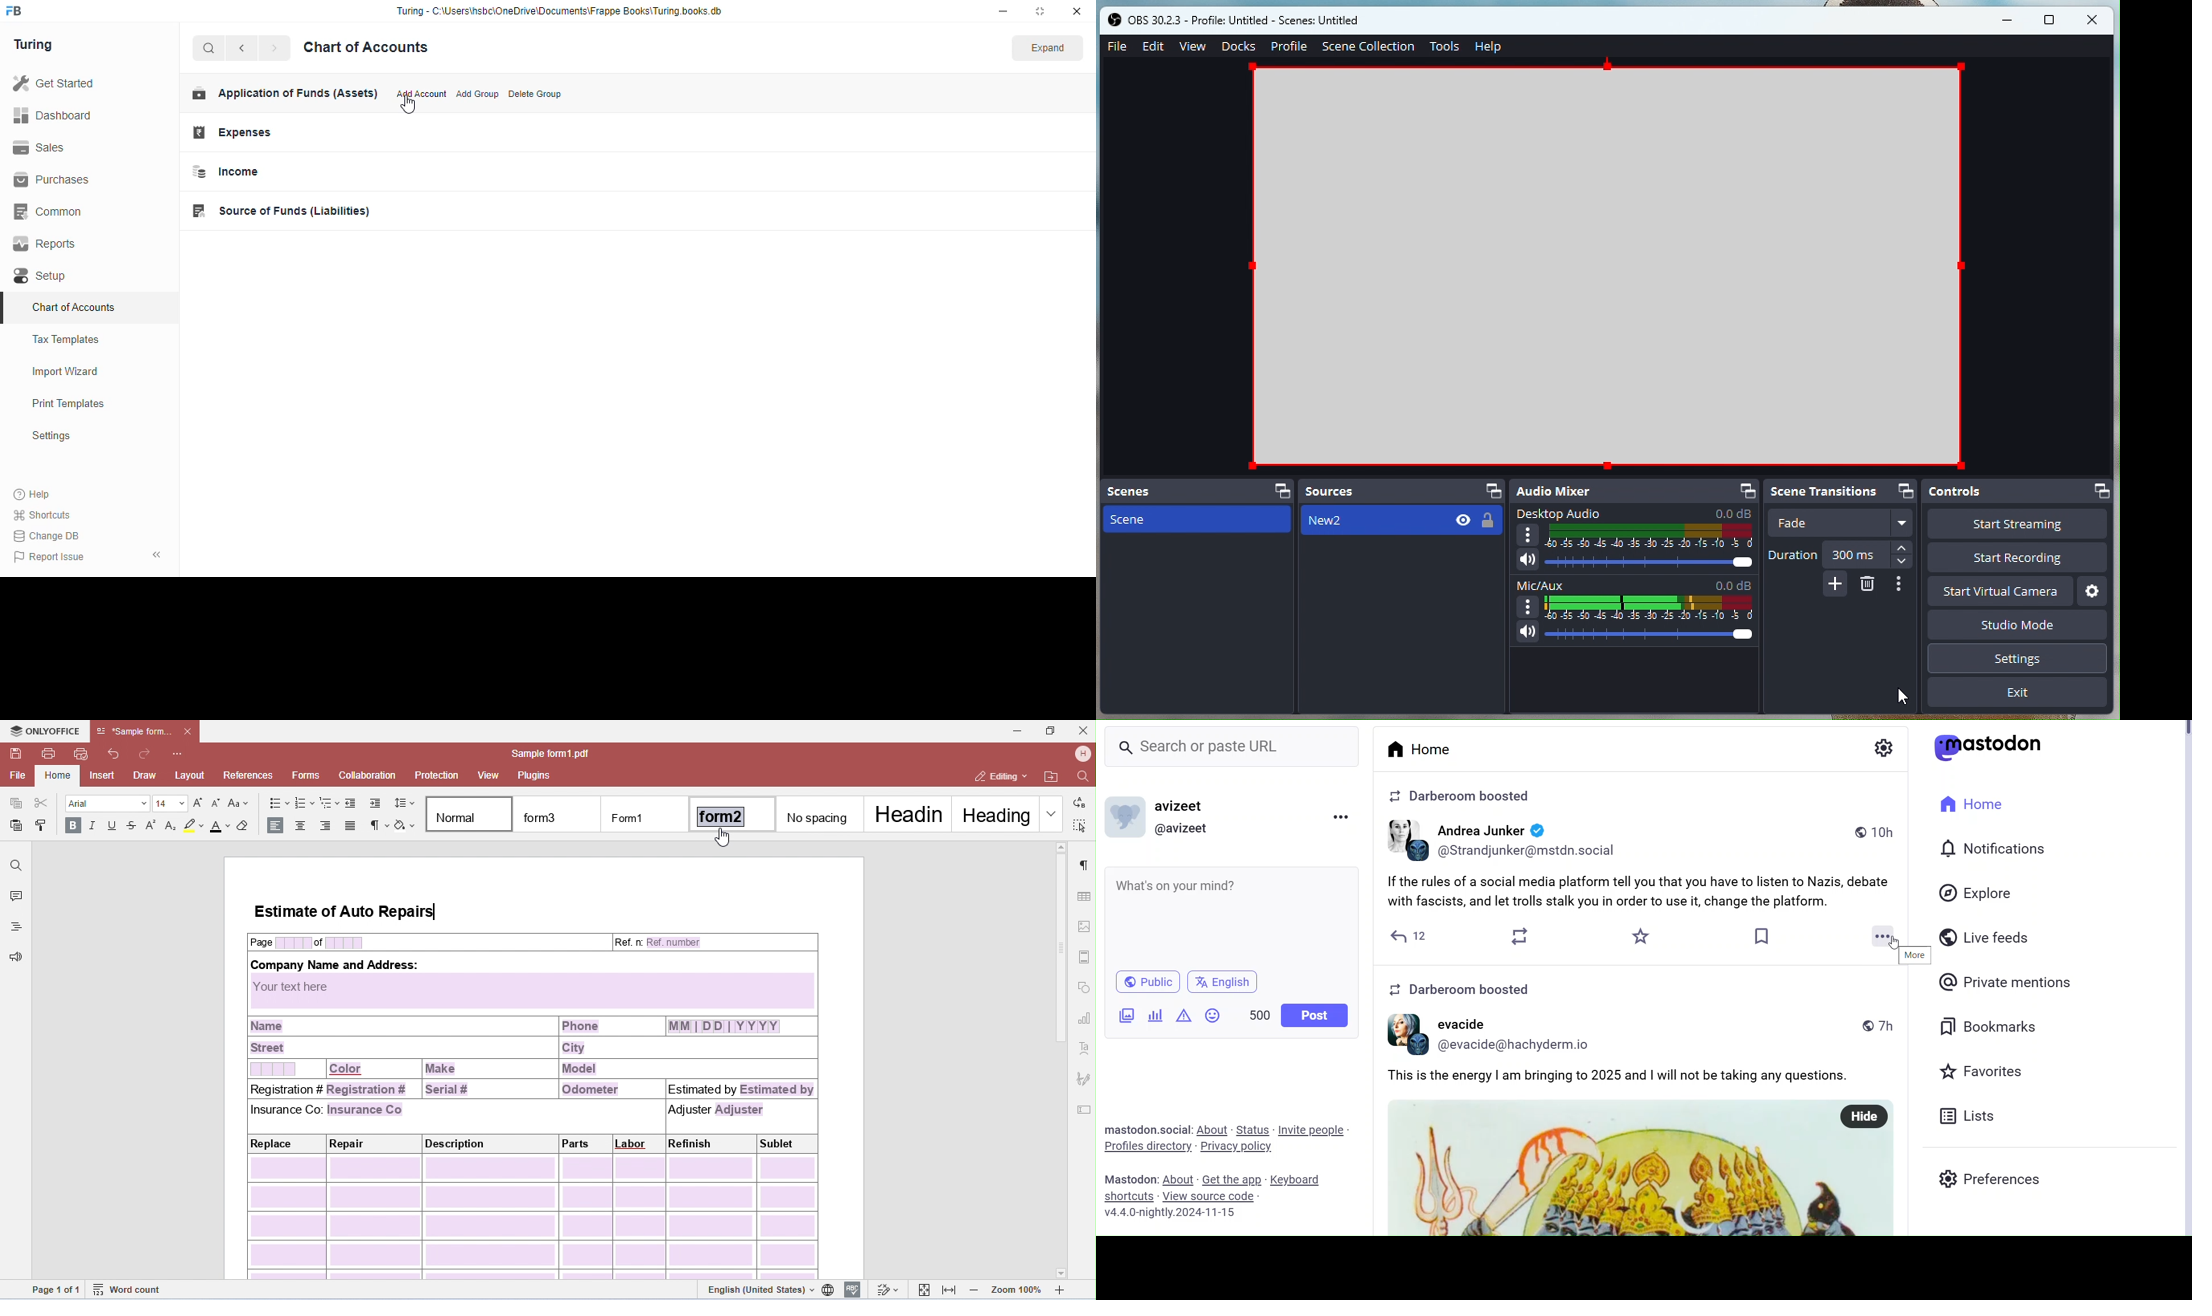  I want to click on print templates, so click(68, 404).